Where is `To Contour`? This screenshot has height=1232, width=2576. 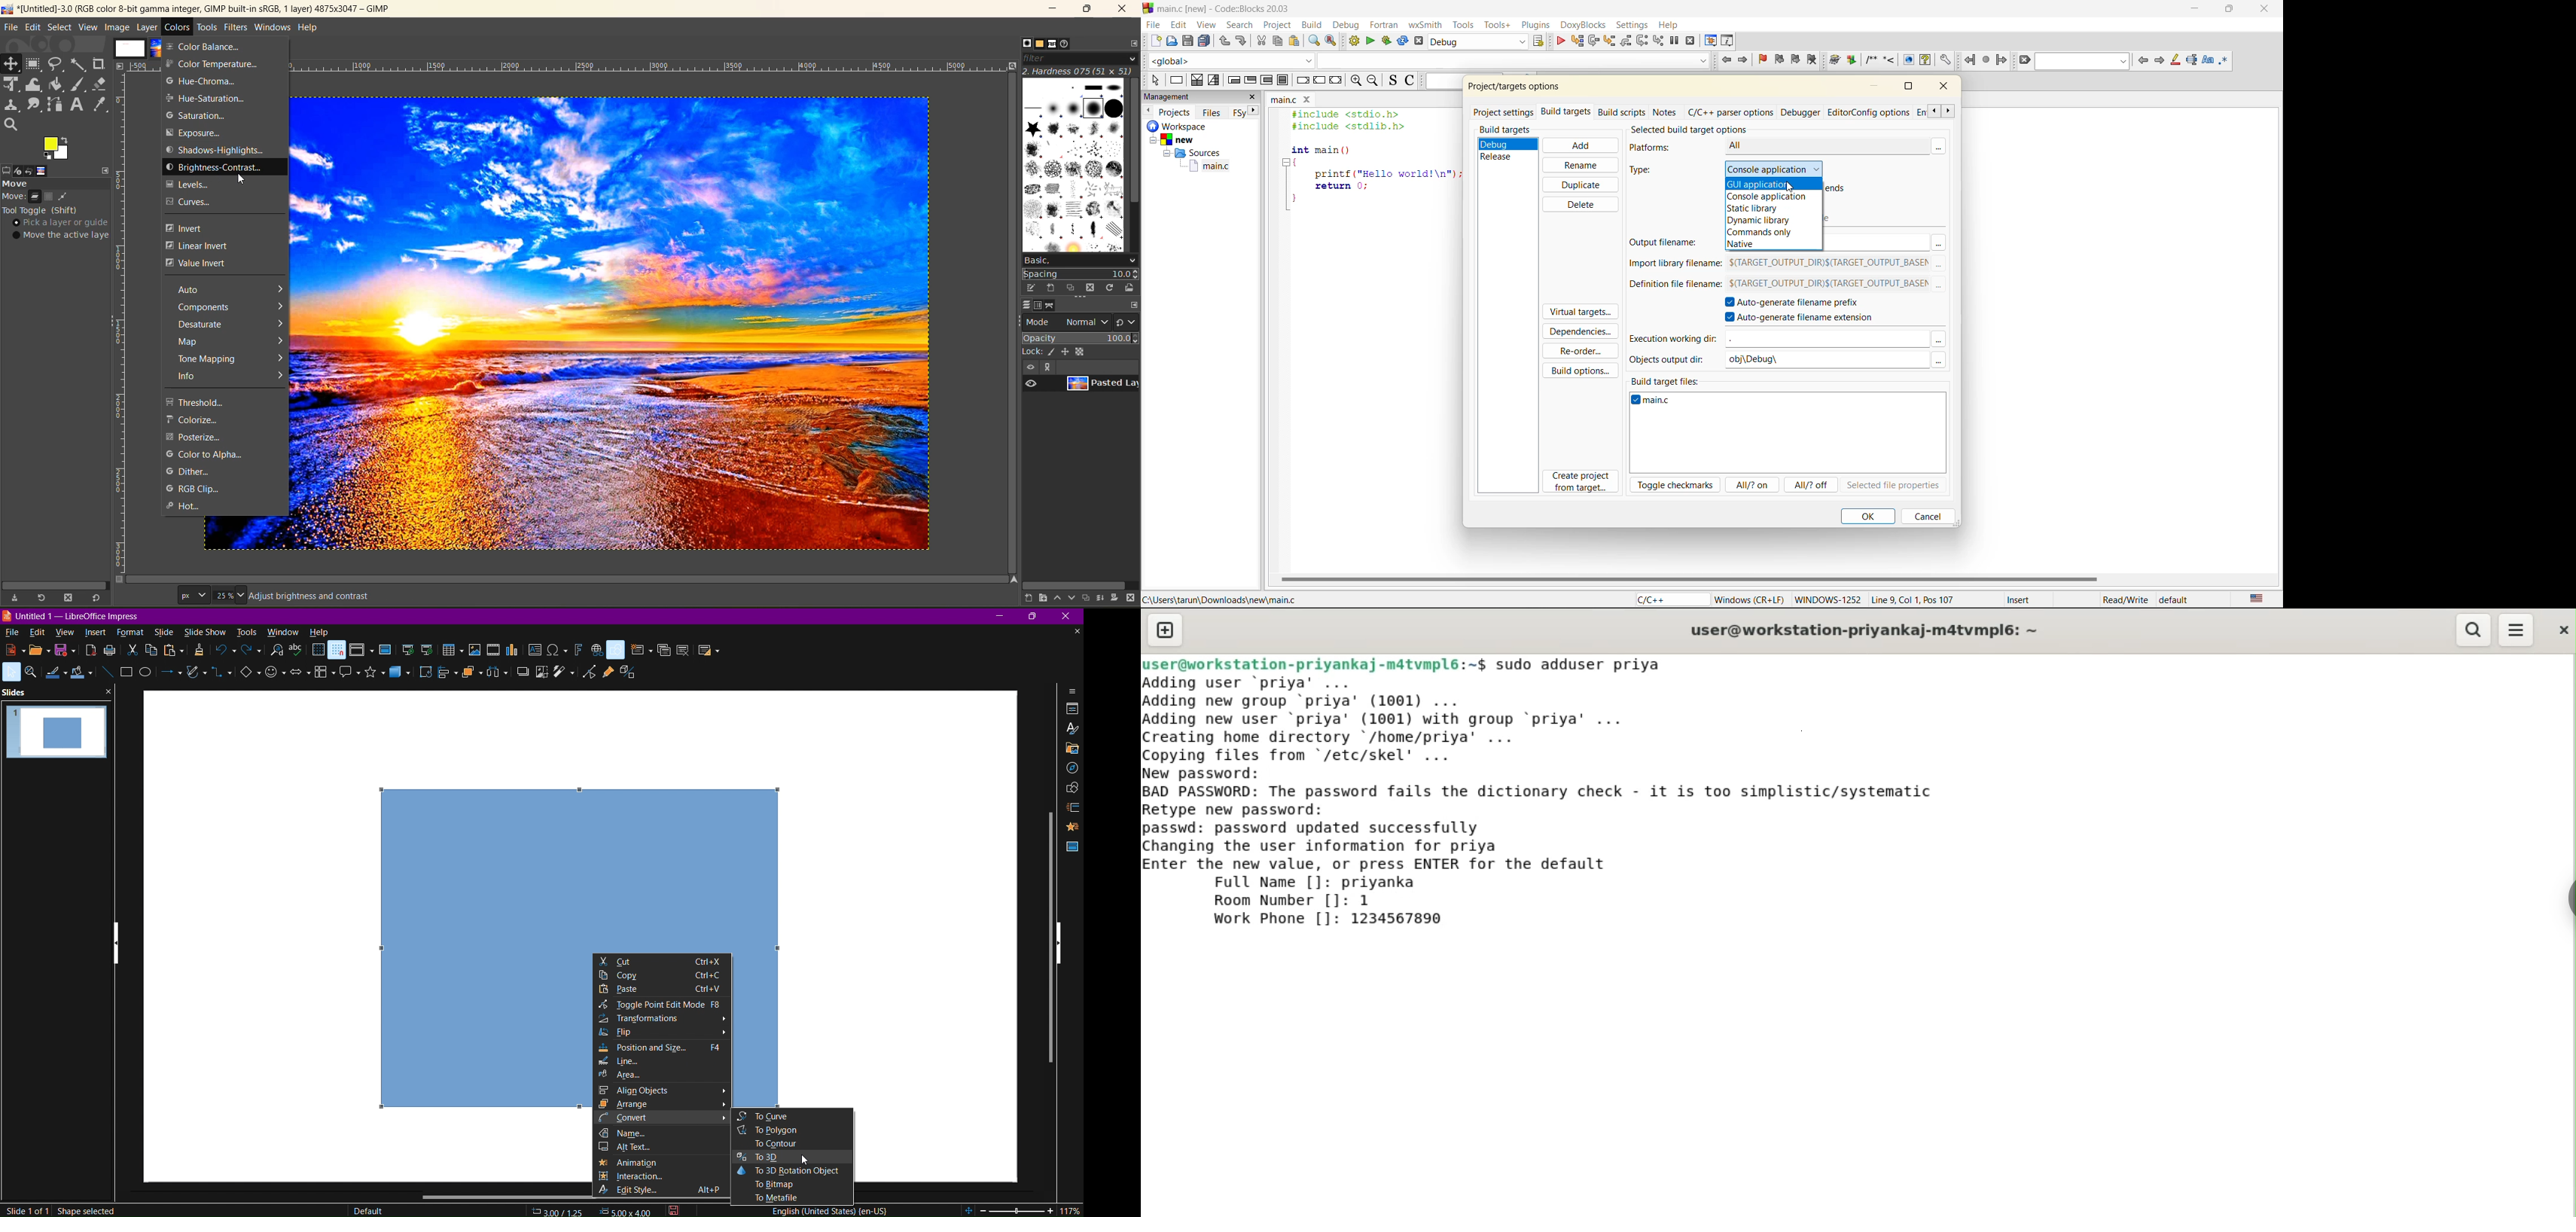 To Contour is located at coordinates (792, 1144).